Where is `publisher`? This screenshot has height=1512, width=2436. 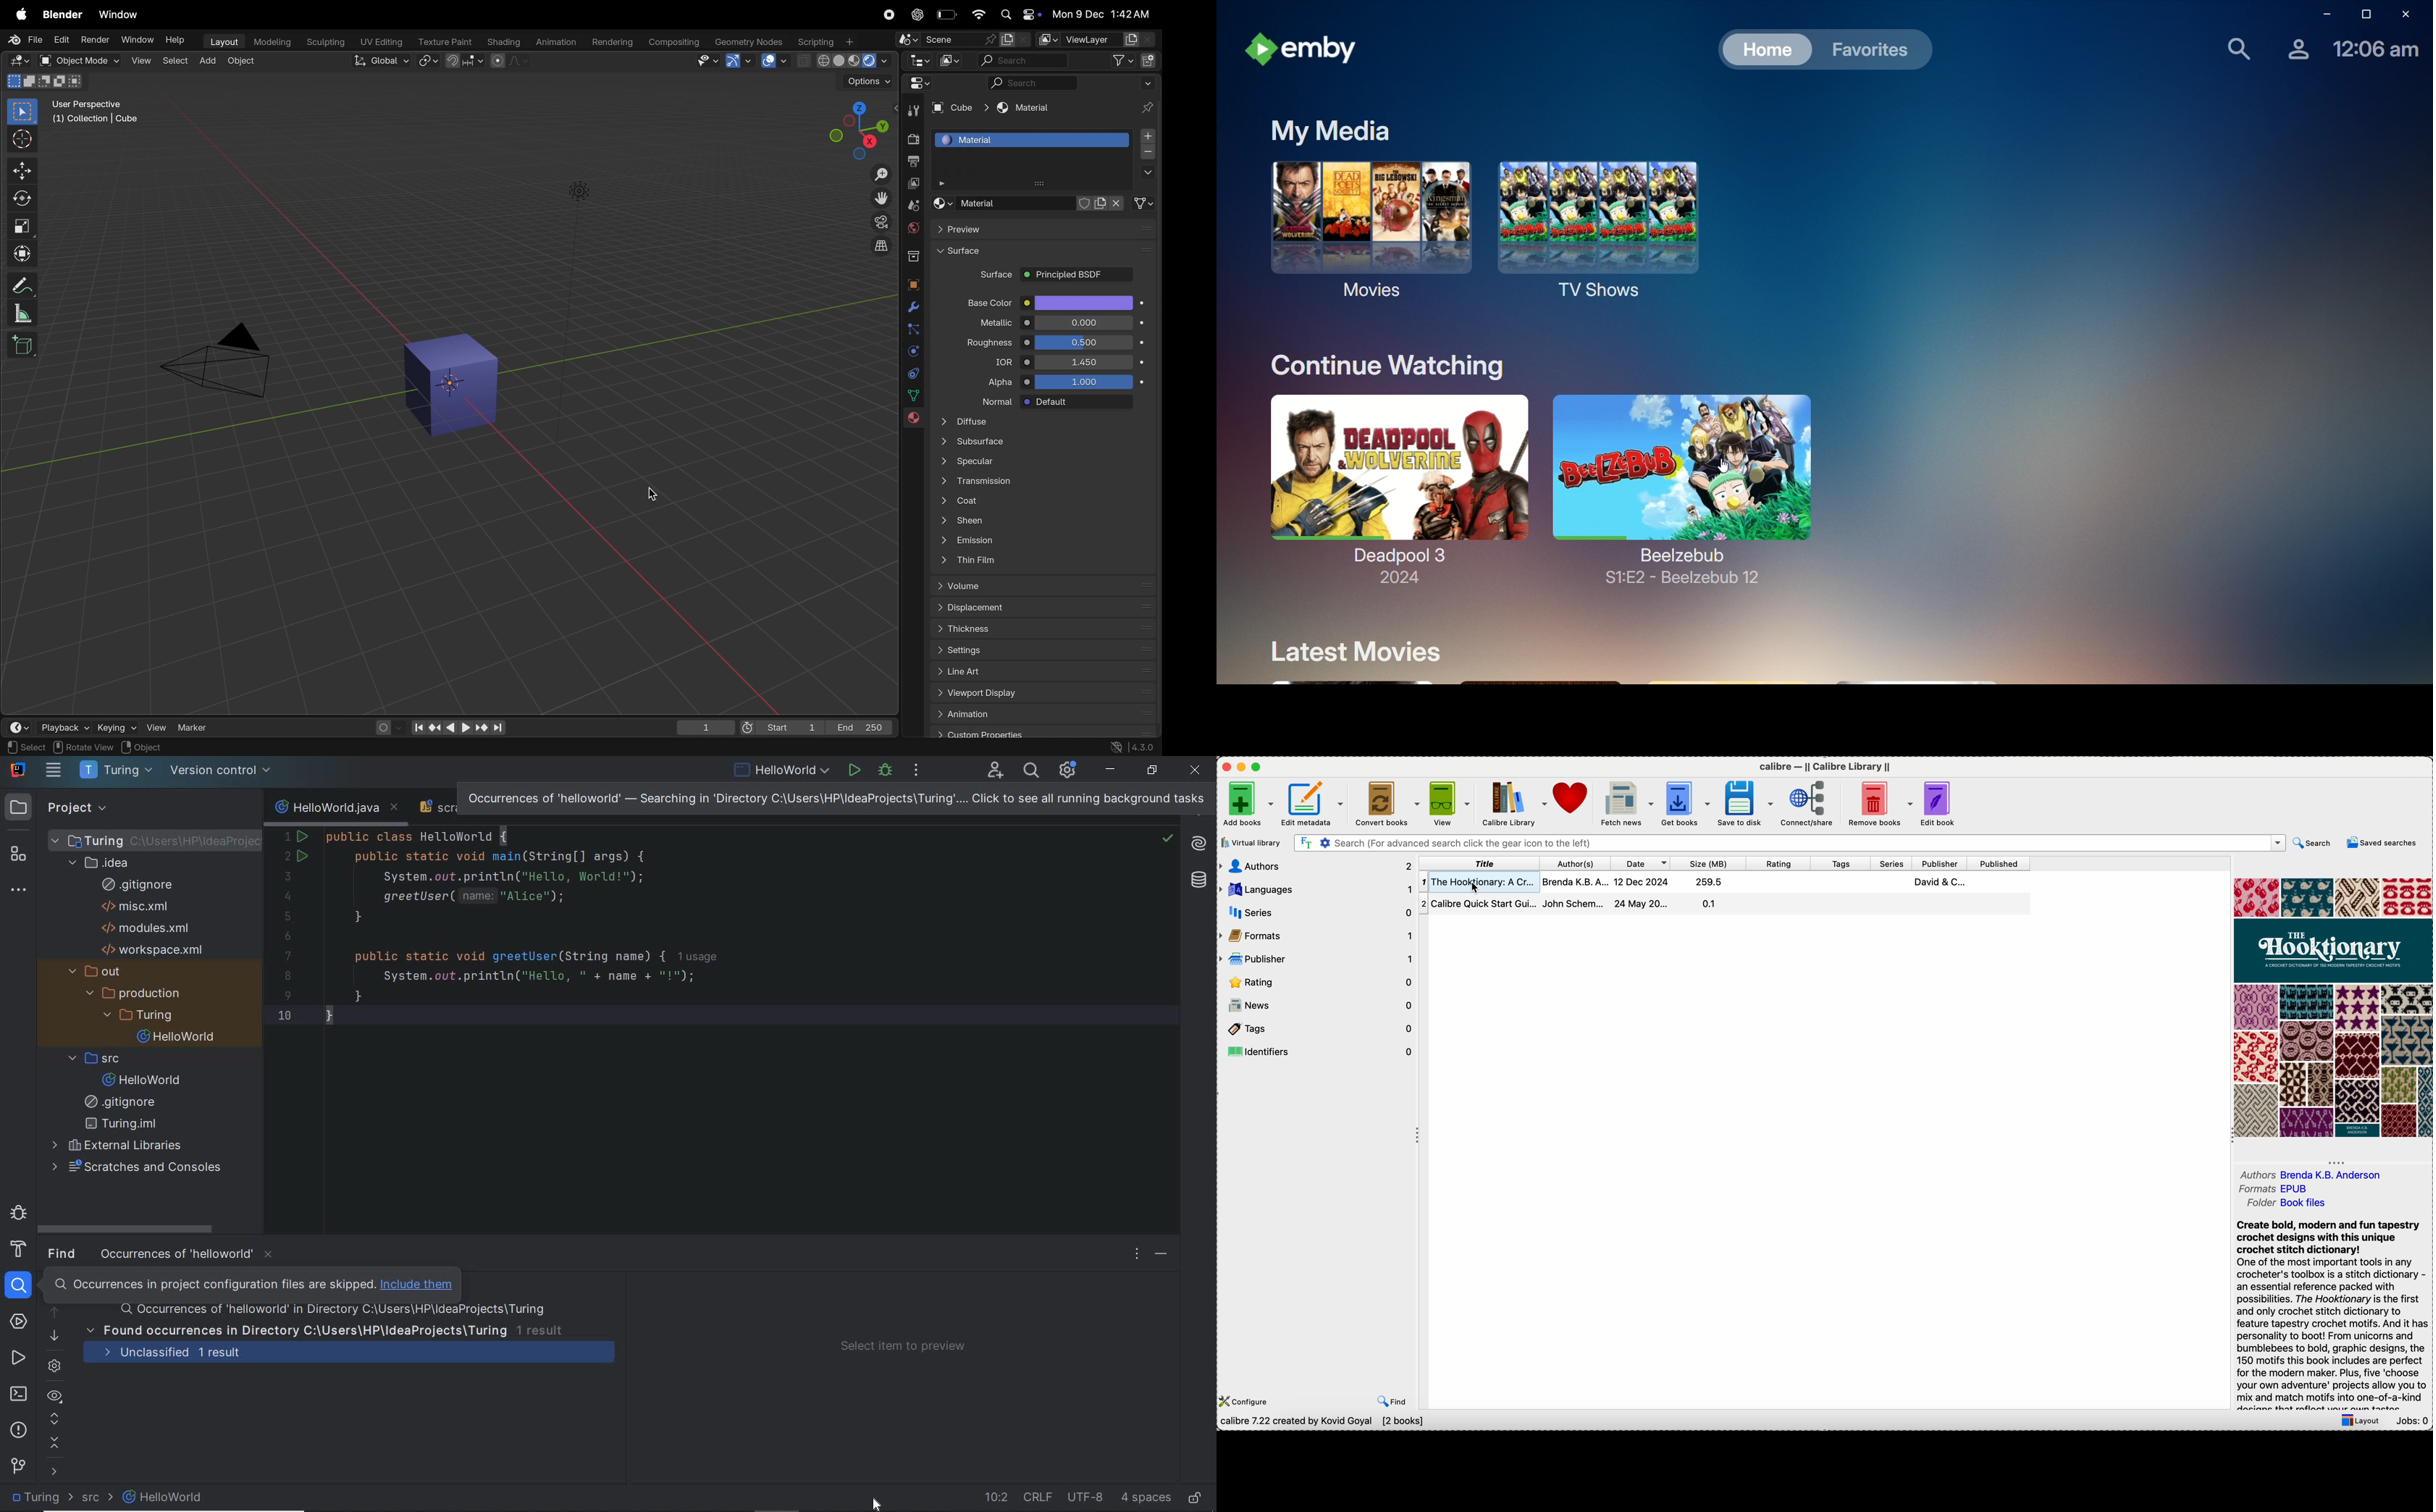
publisher is located at coordinates (1318, 959).